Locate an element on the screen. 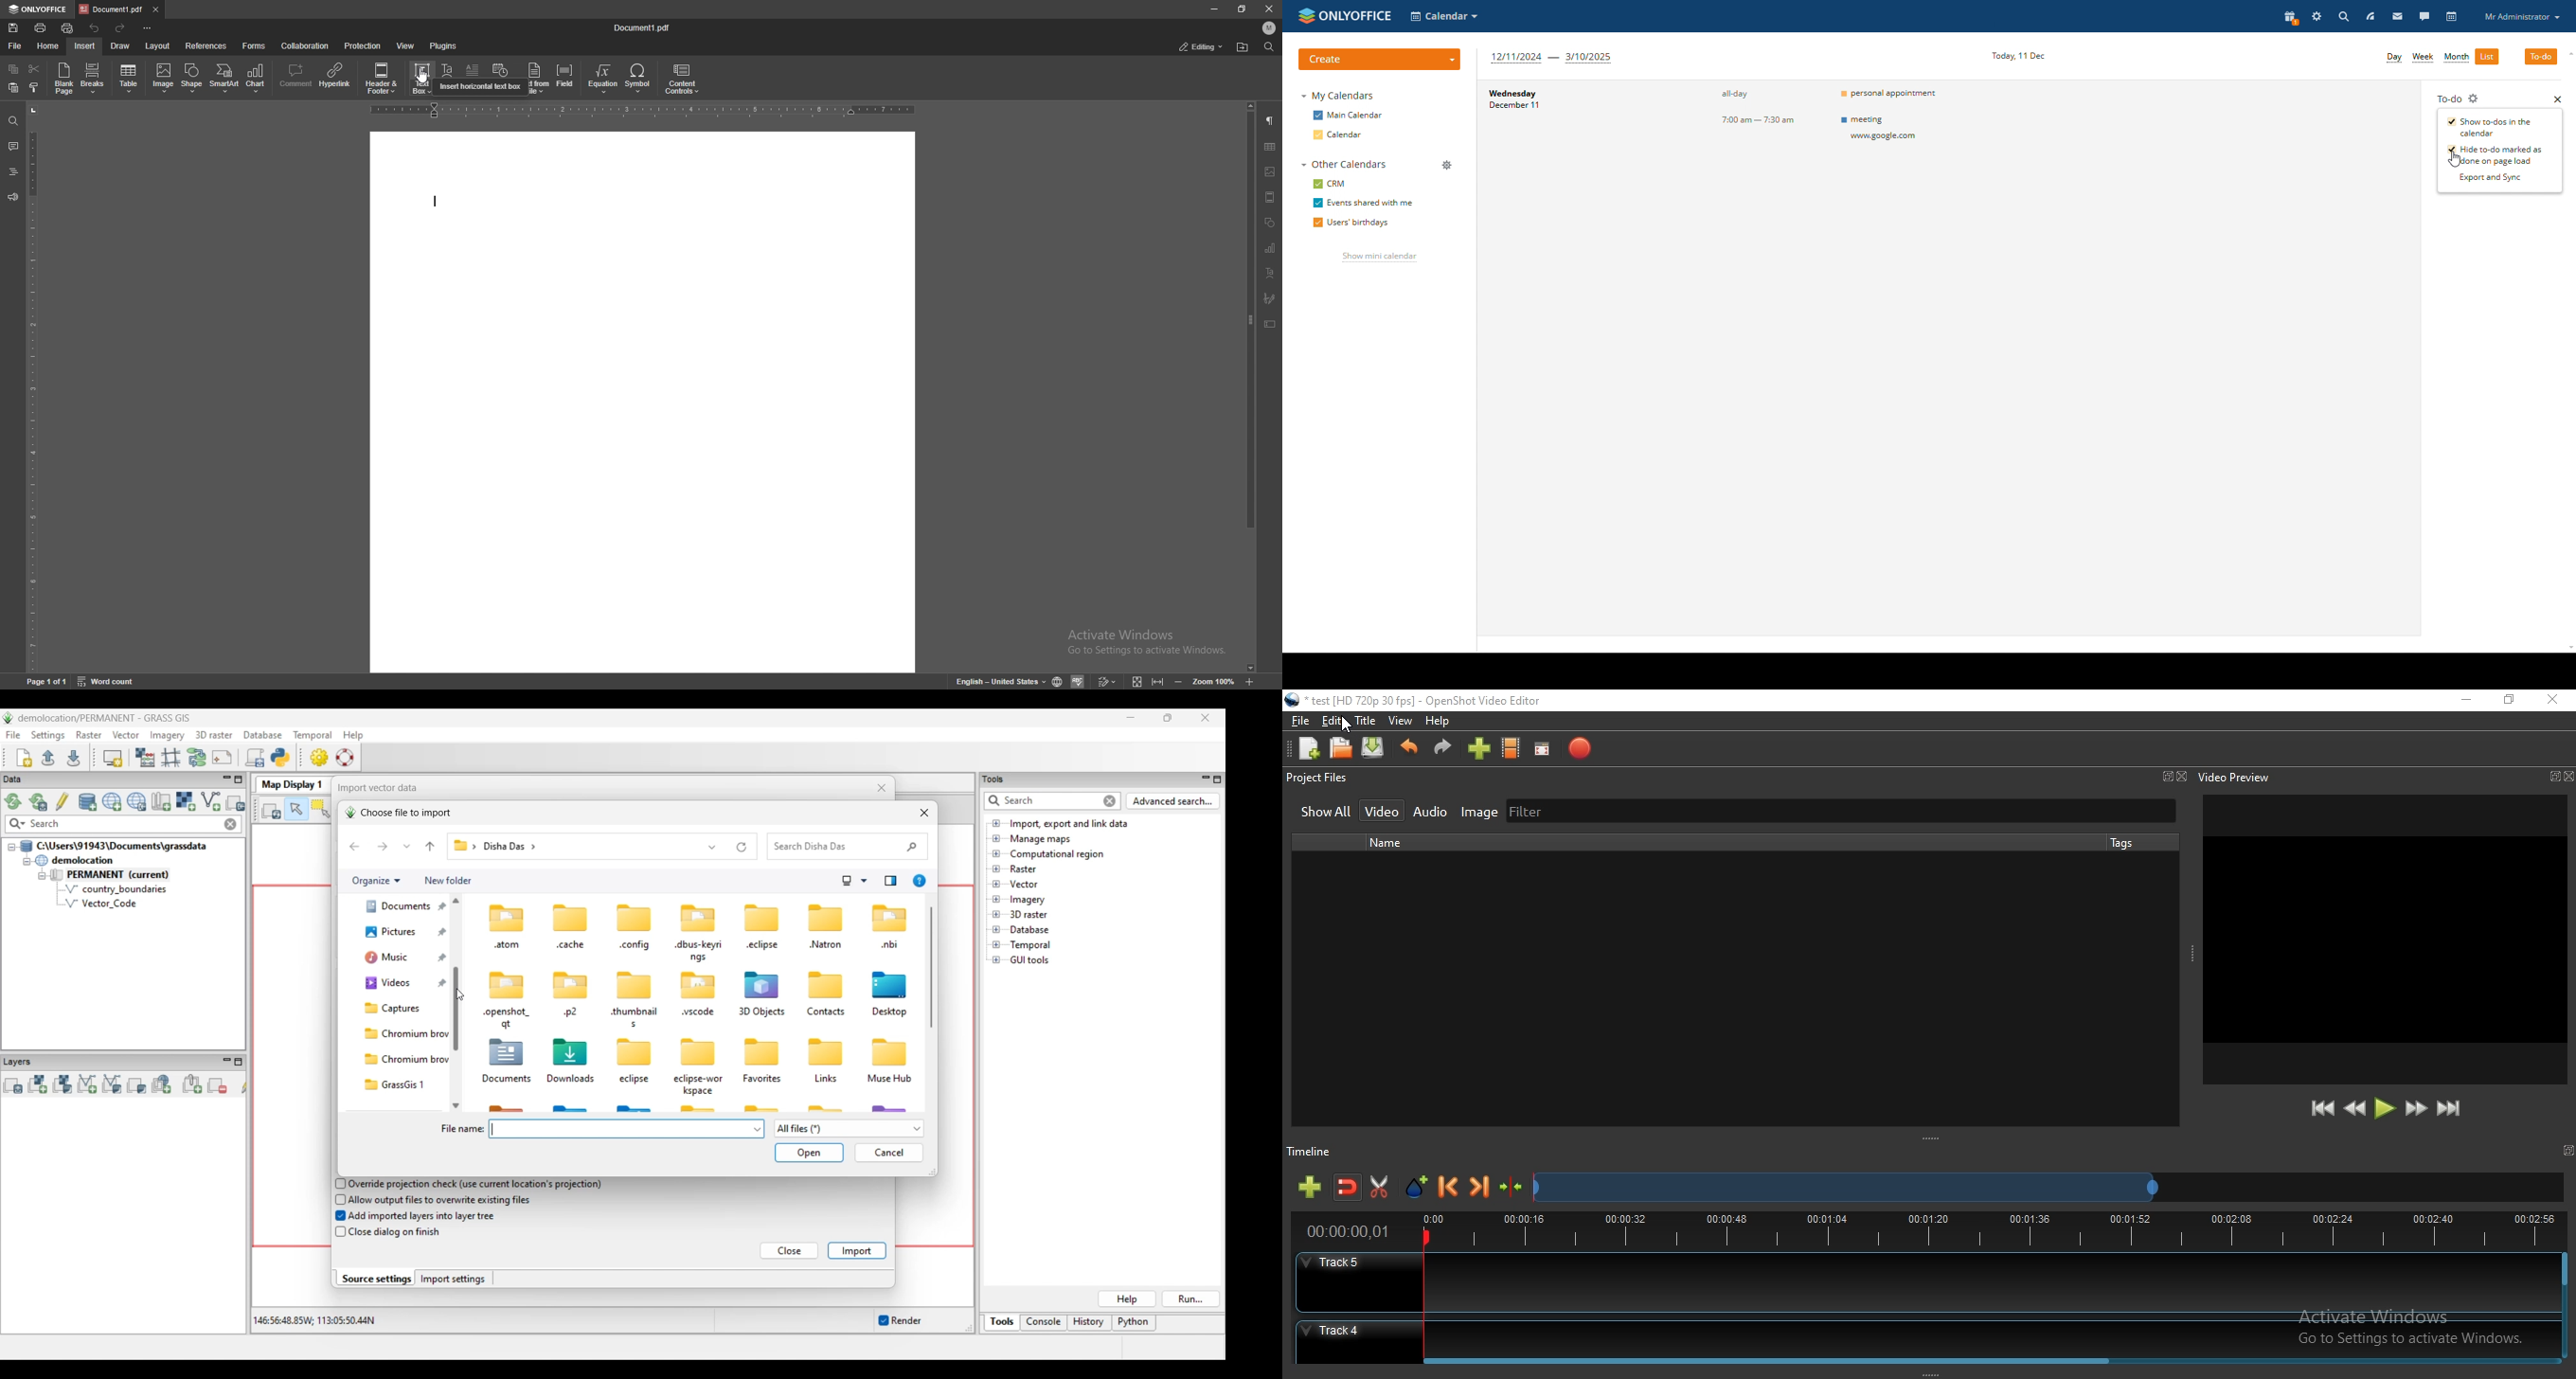  scroll bar is located at coordinates (1249, 388).